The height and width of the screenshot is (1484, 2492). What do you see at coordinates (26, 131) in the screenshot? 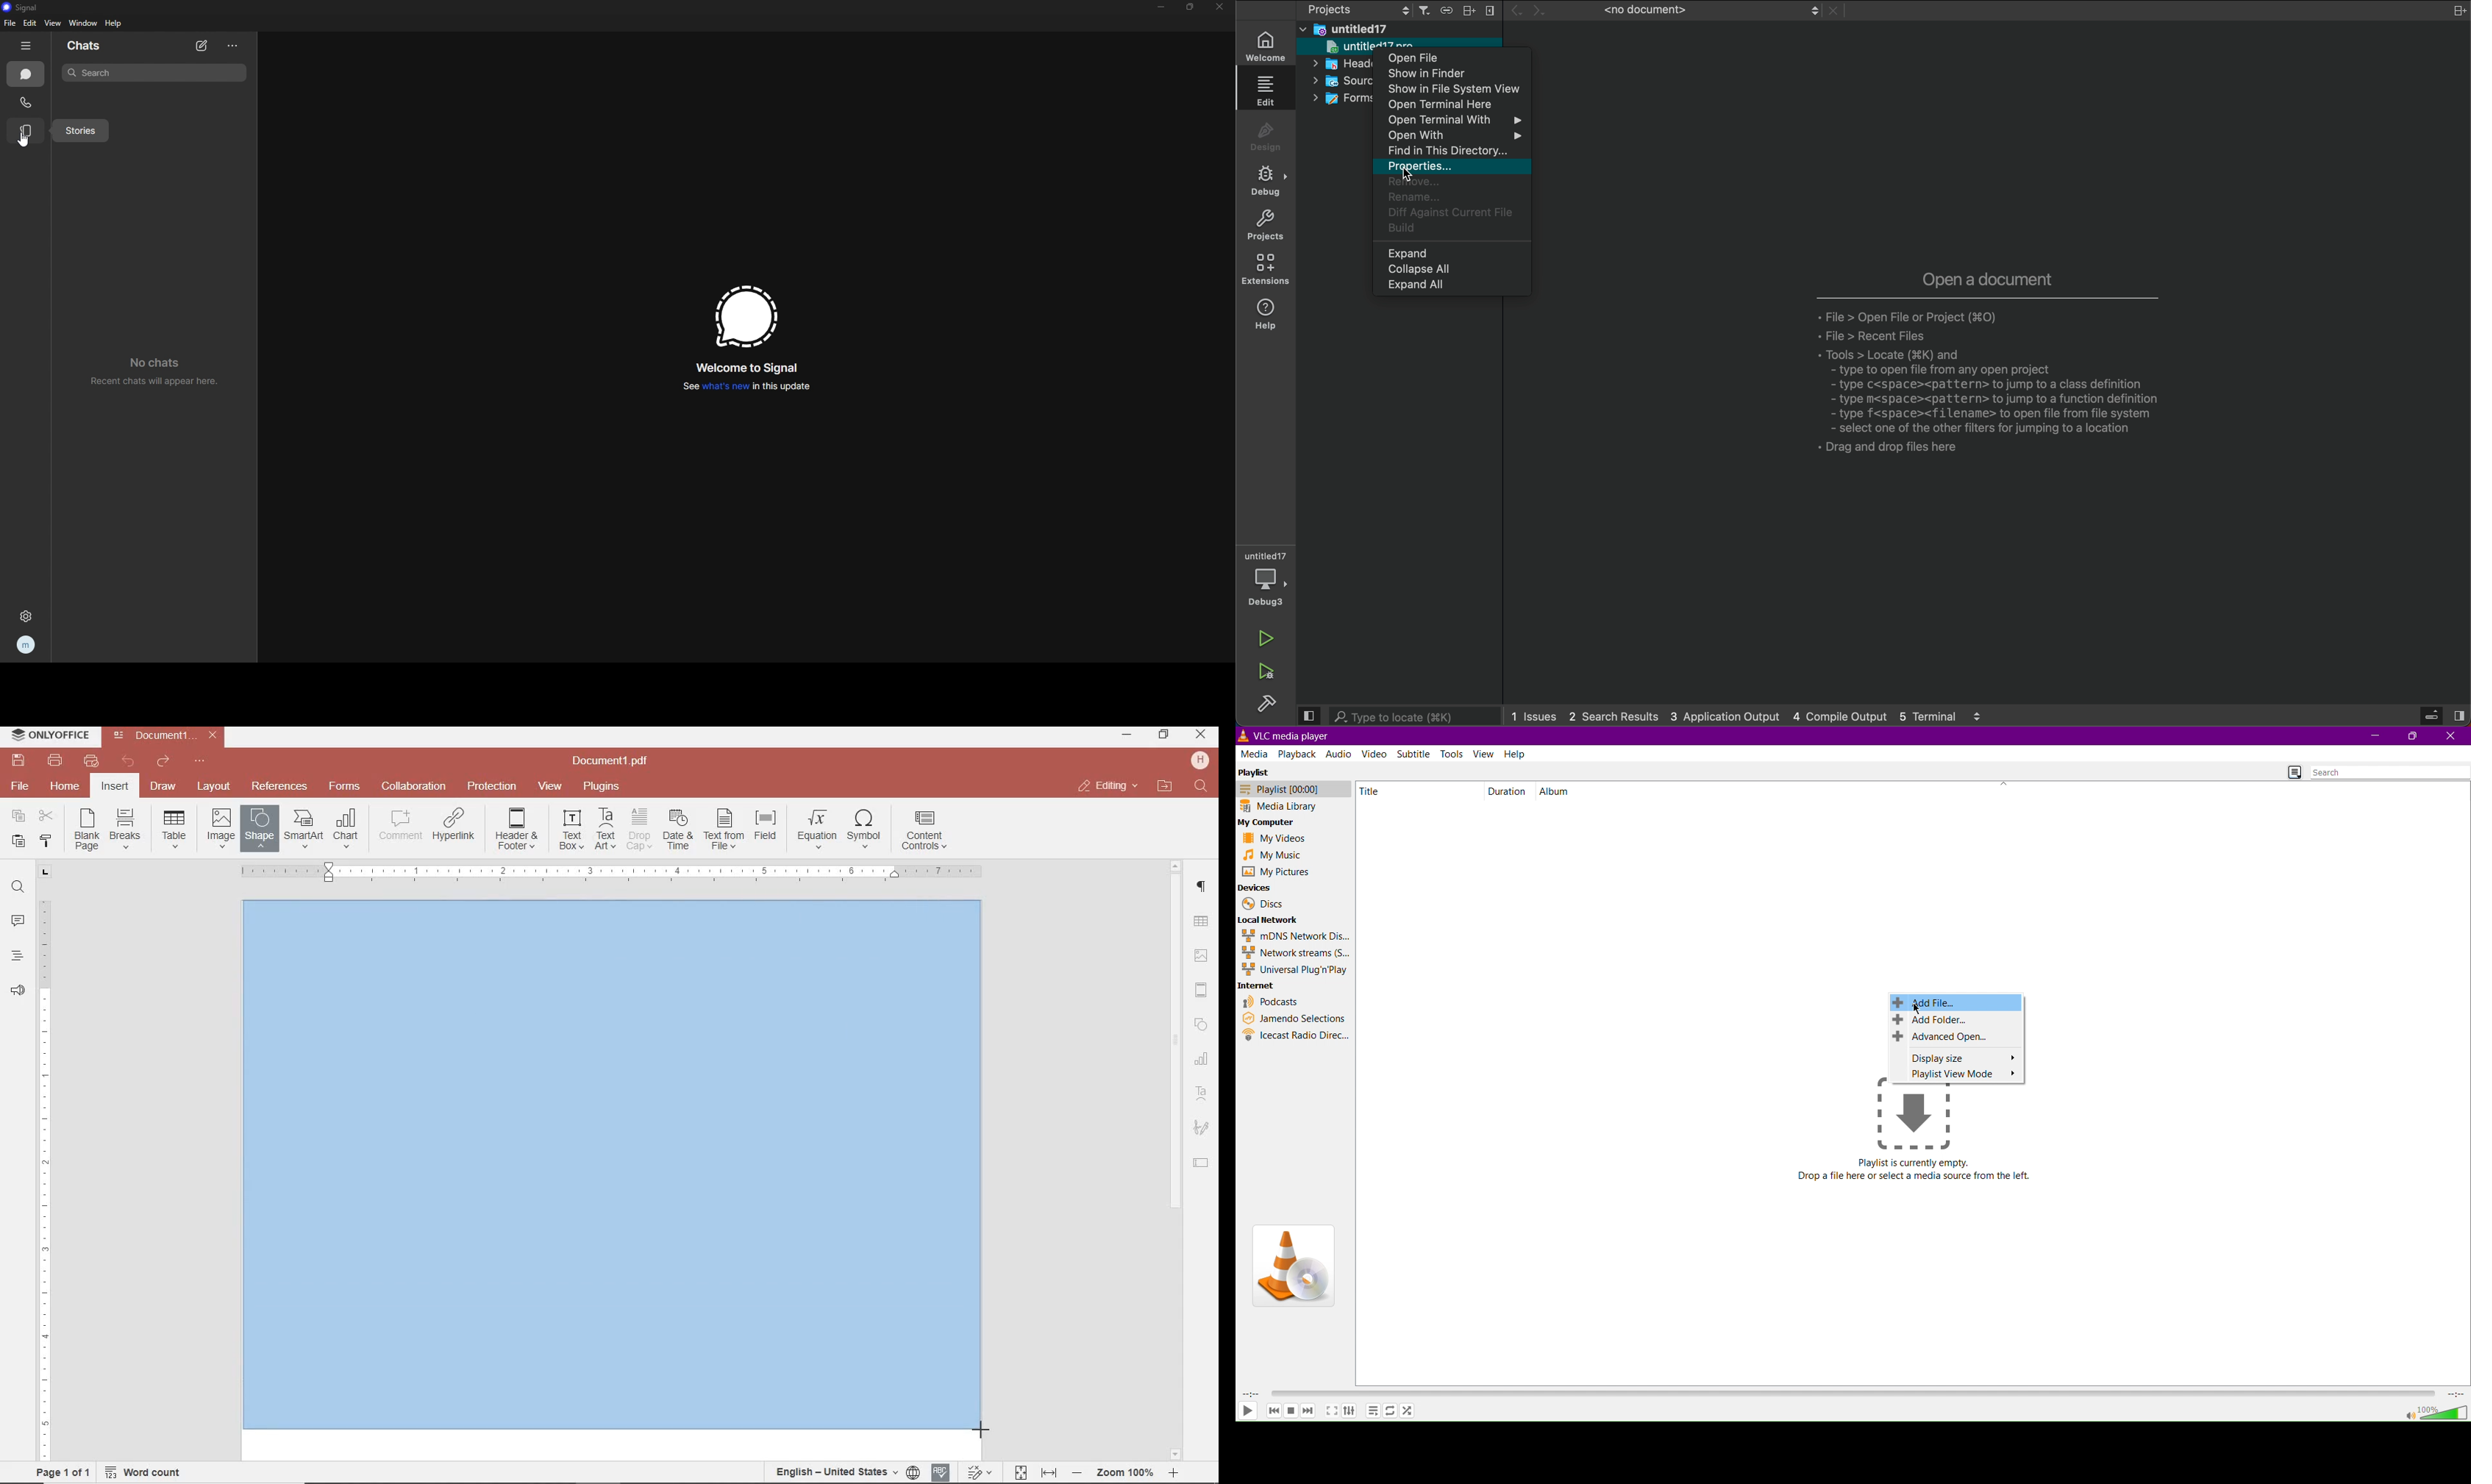
I see `stories` at bounding box center [26, 131].